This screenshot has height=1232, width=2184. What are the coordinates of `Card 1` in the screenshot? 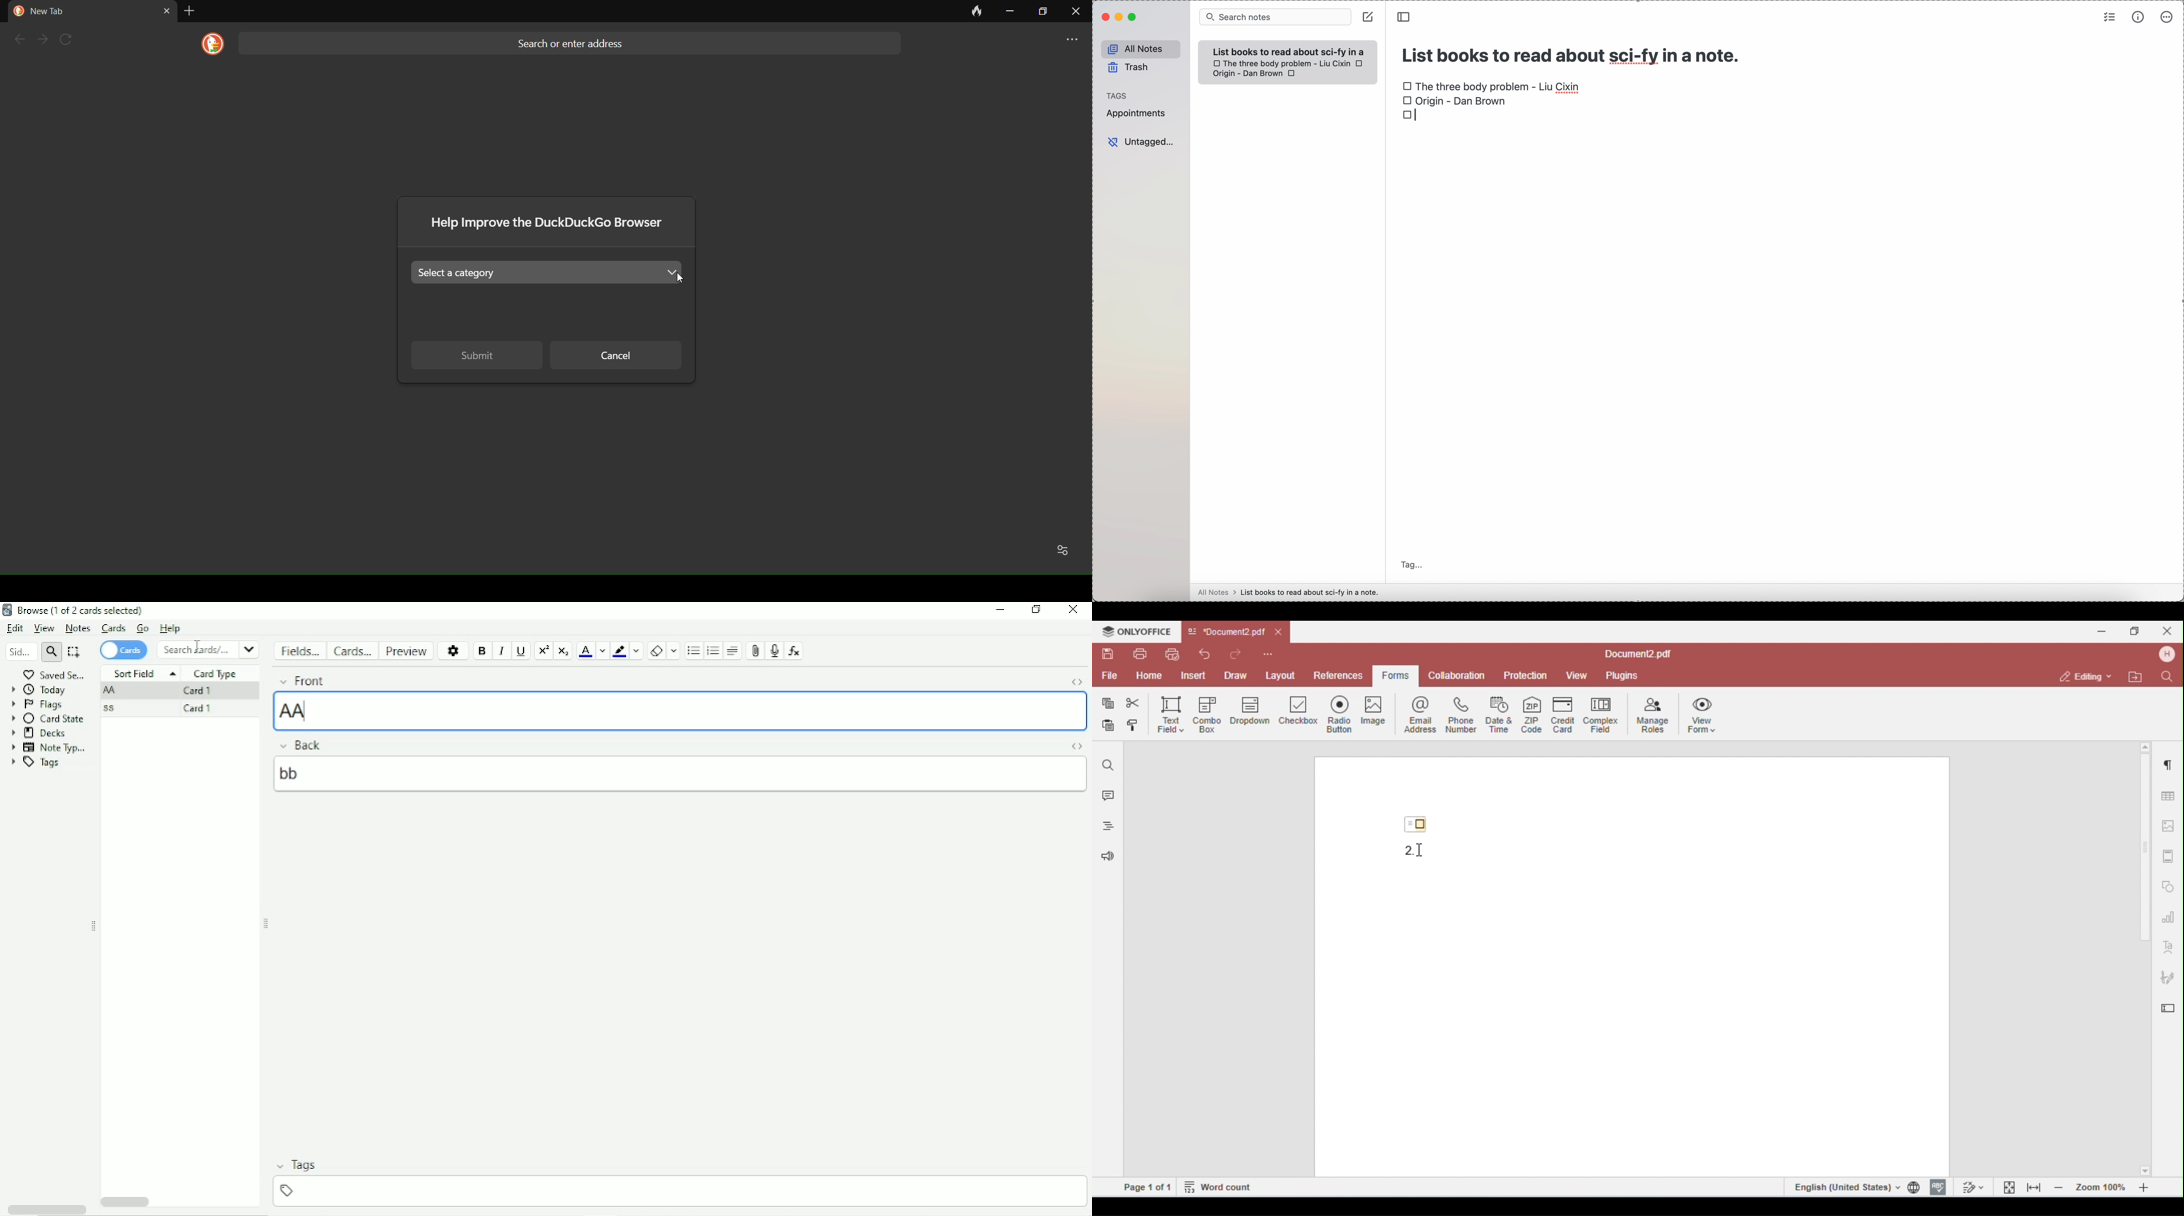 It's located at (198, 707).